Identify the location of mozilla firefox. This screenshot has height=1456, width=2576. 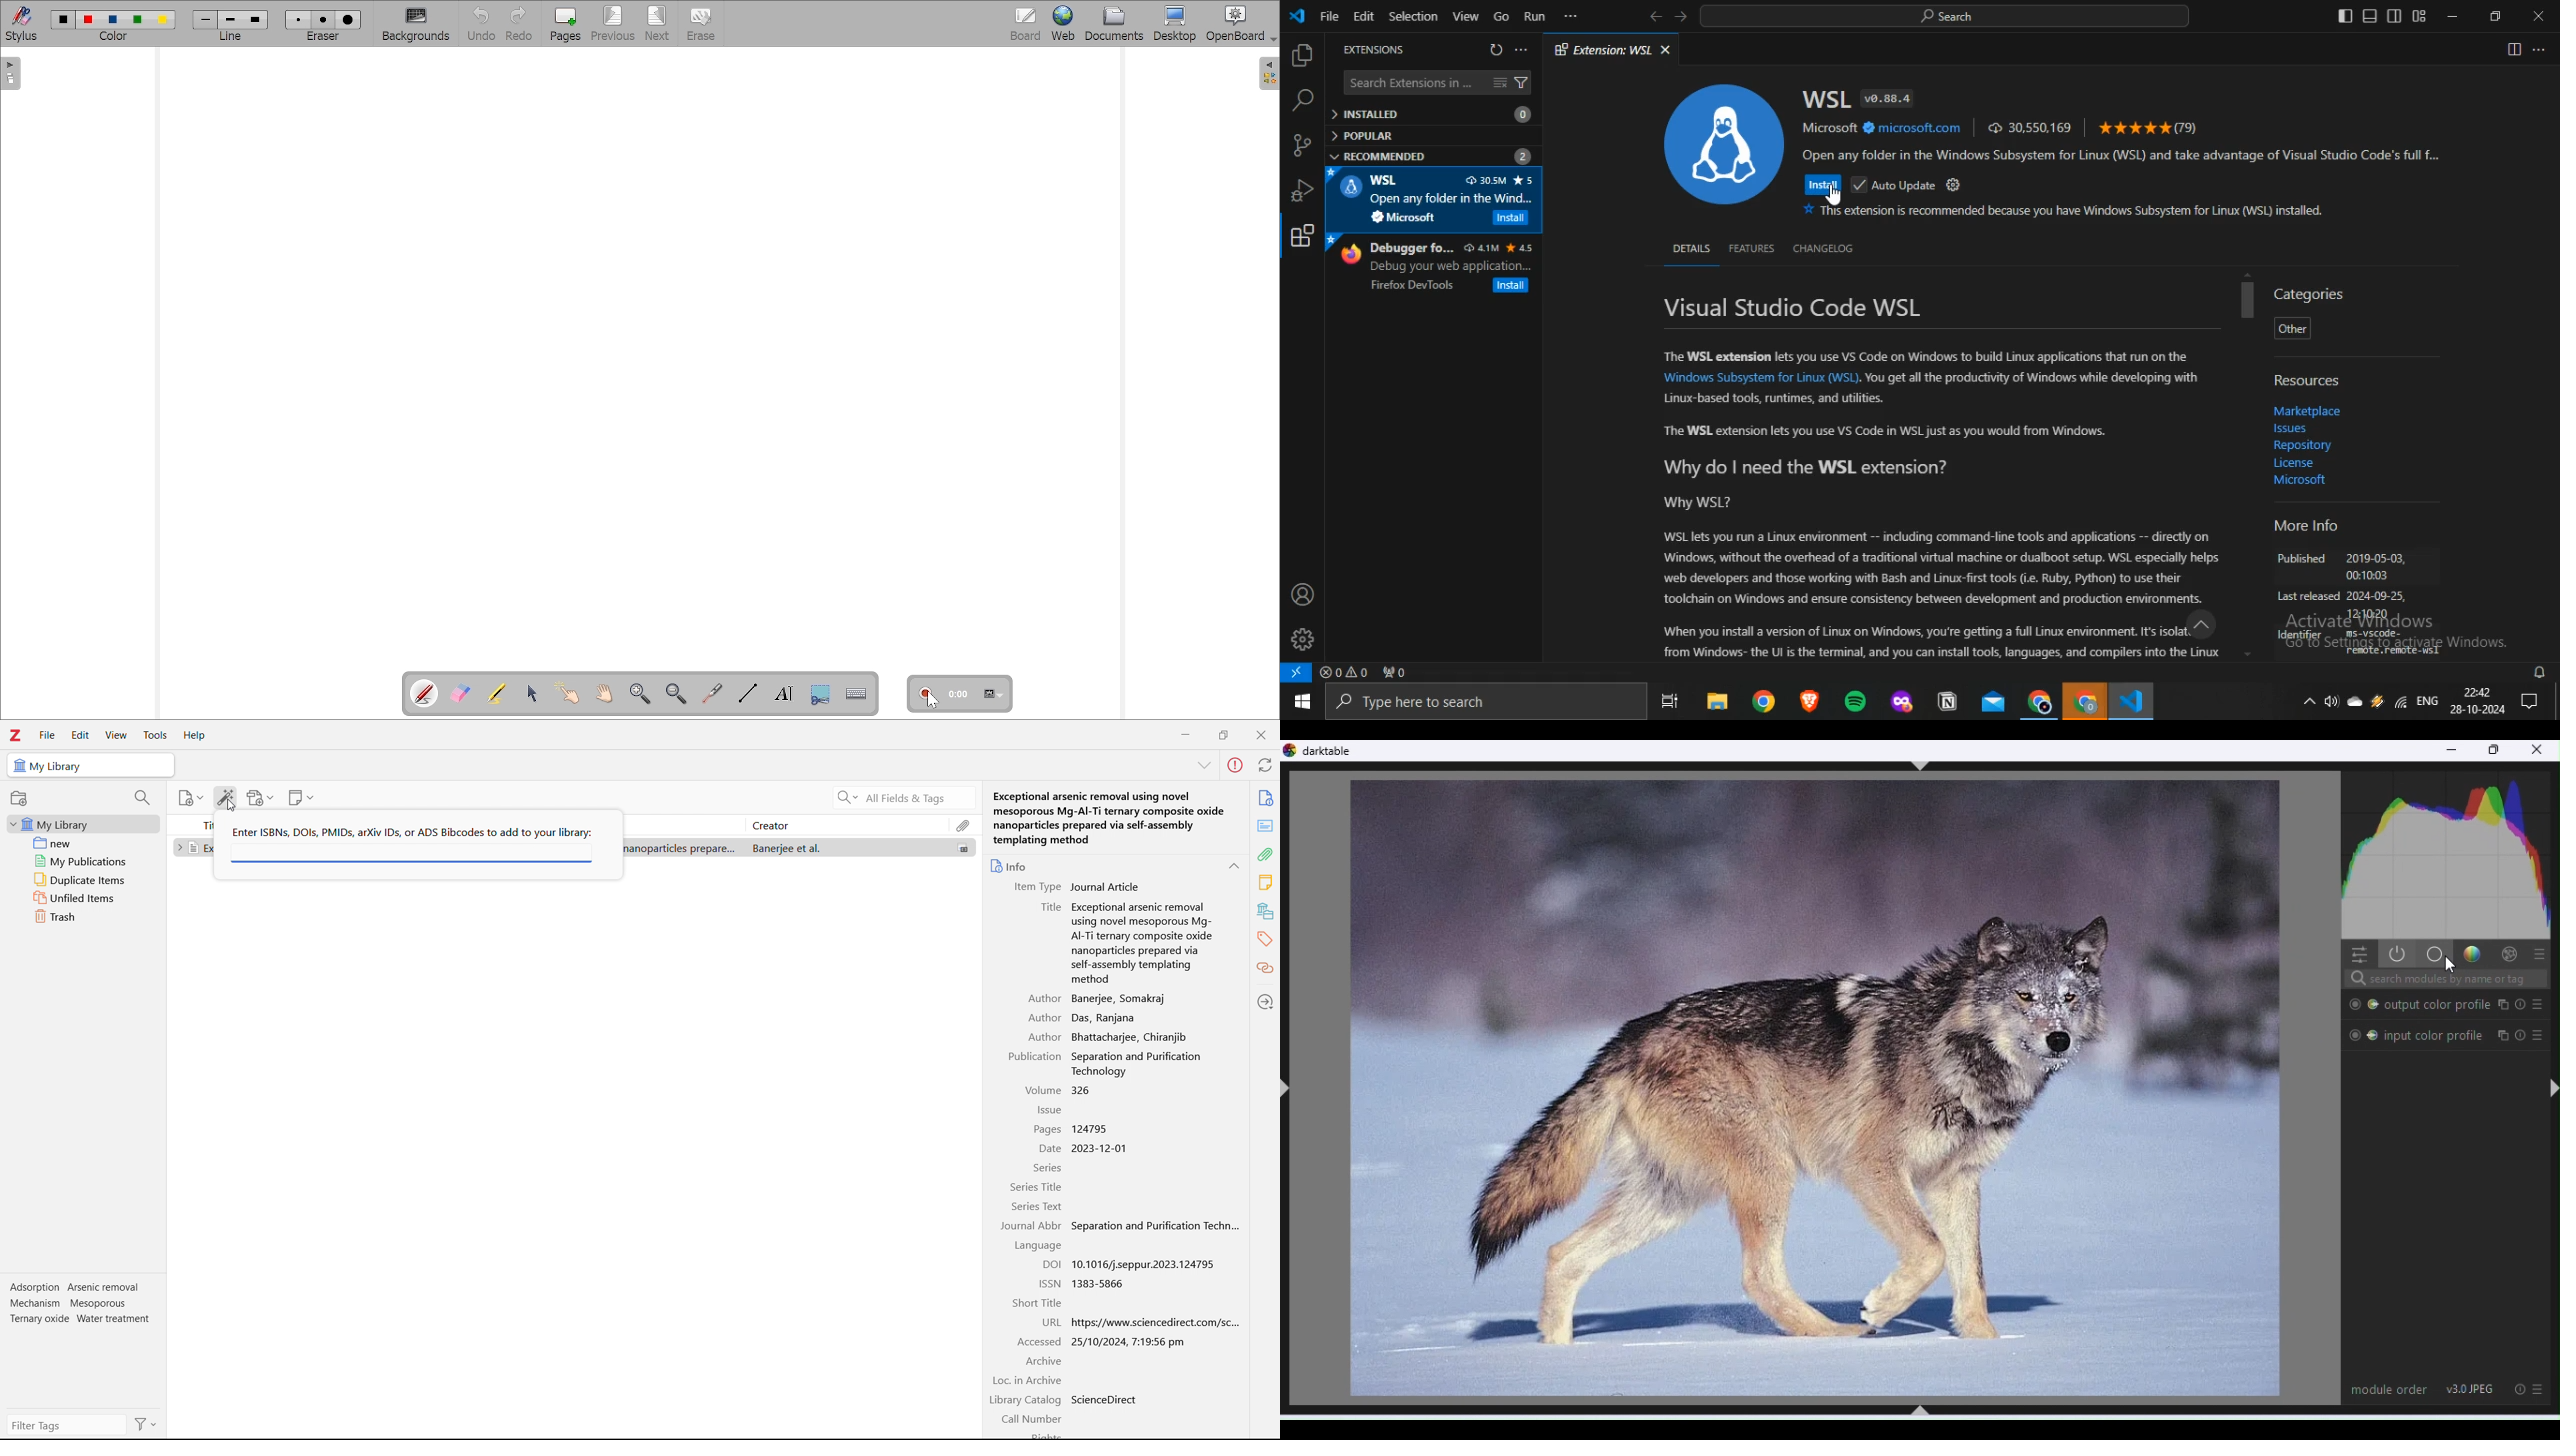
(1902, 700).